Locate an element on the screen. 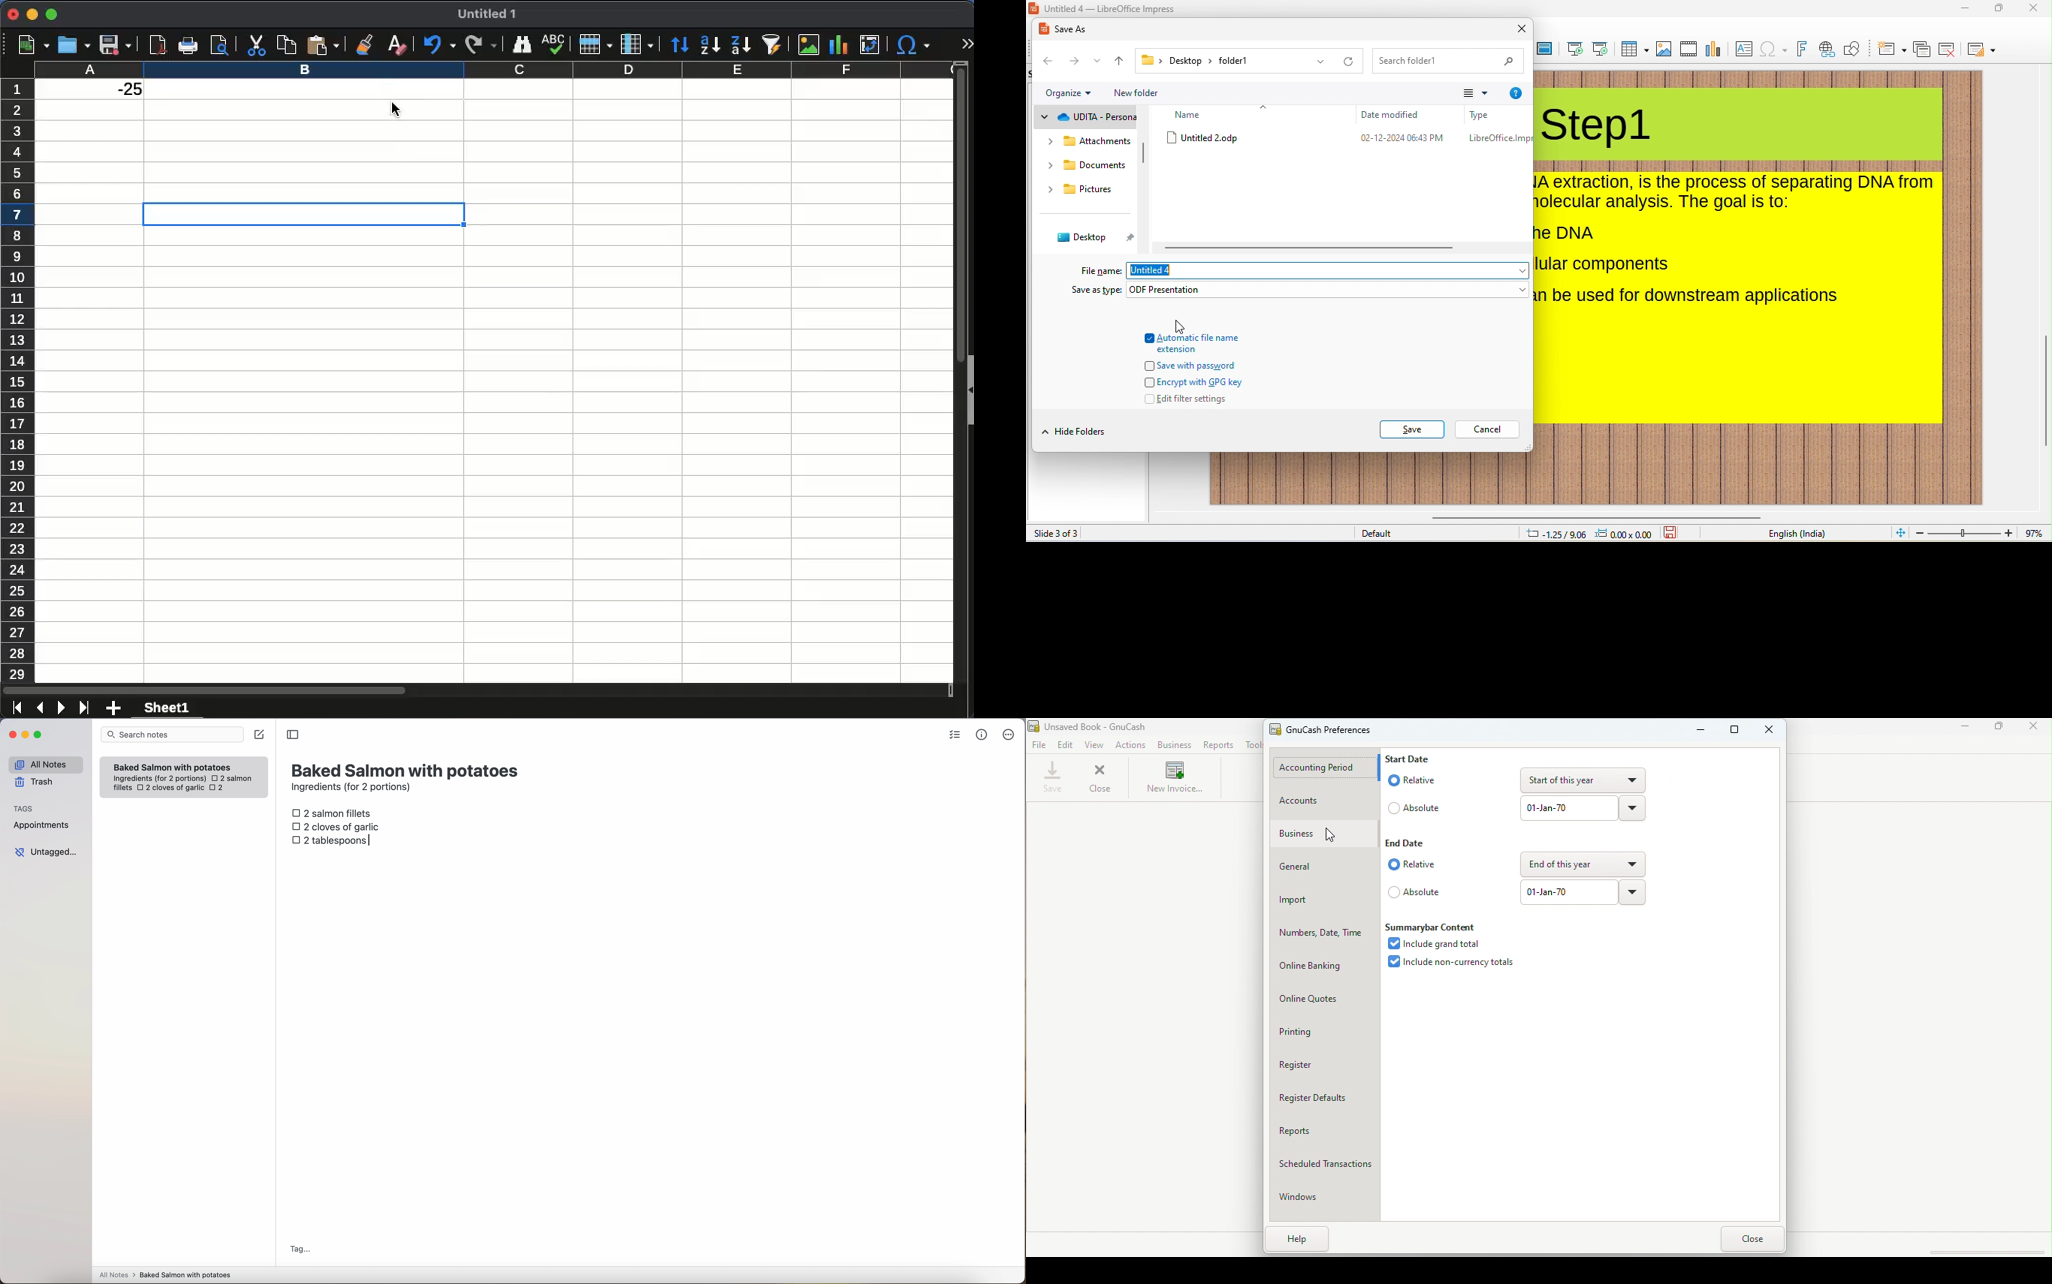 The height and width of the screenshot is (1288, 2072). descending is located at coordinates (743, 45).